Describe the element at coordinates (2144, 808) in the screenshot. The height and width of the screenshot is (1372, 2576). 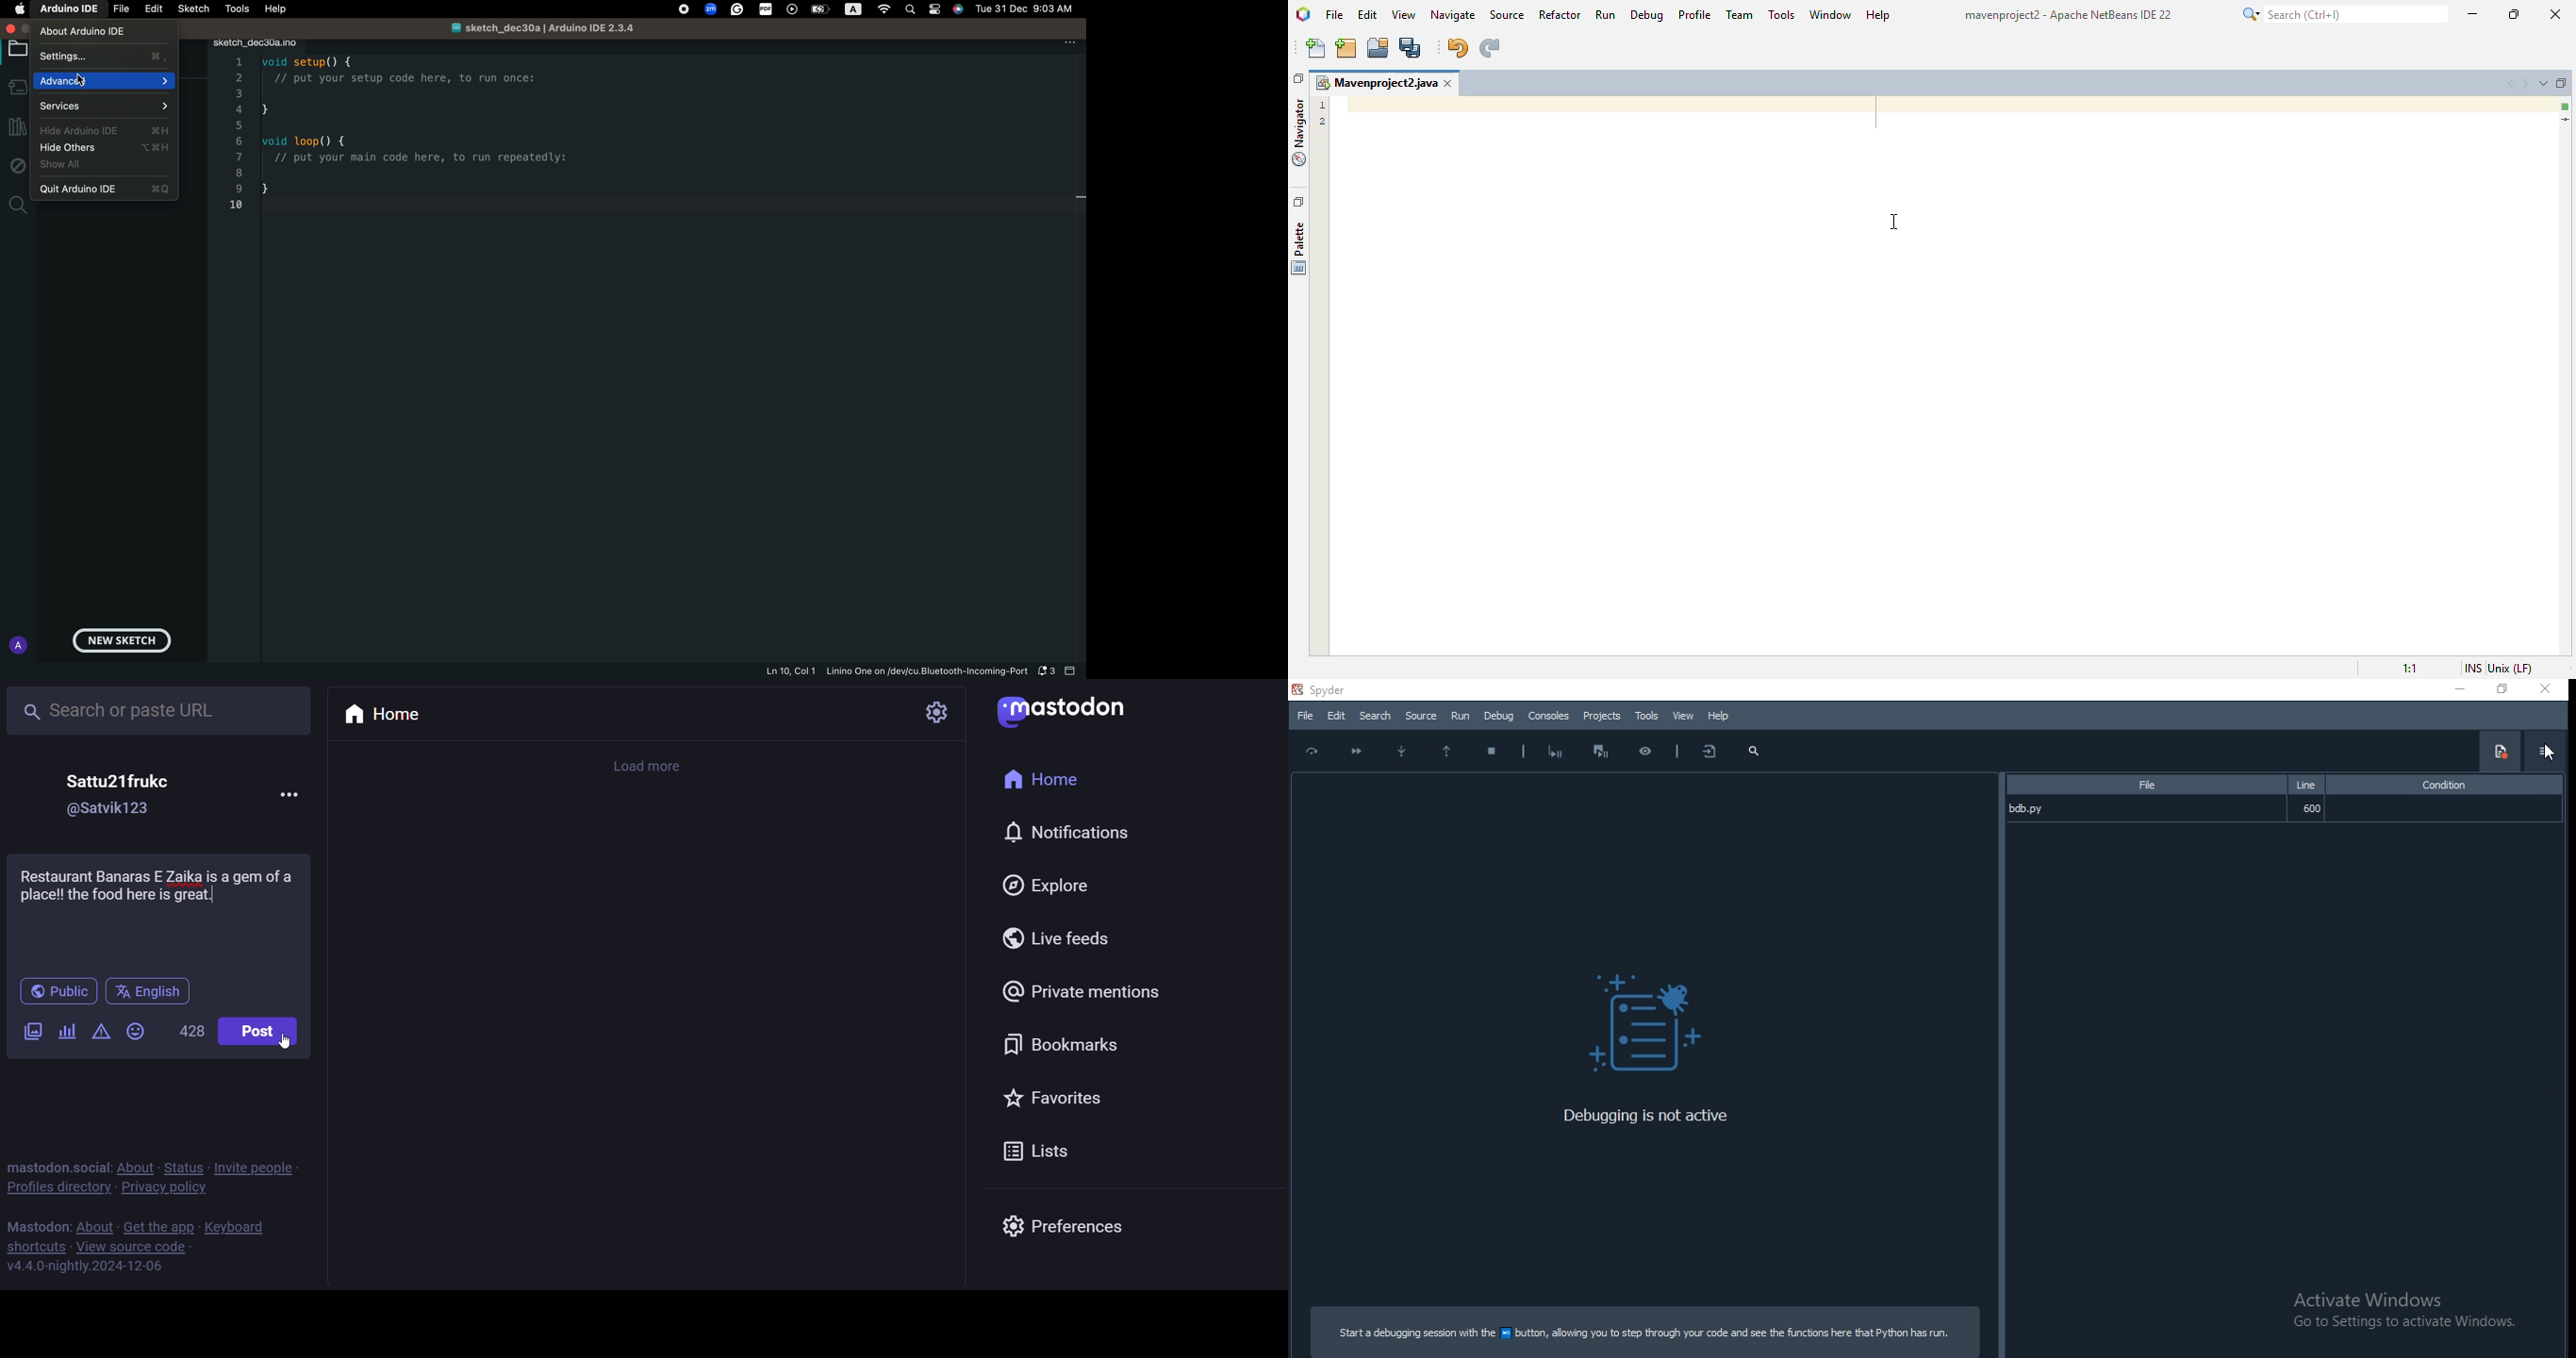
I see `bdp.py` at that location.